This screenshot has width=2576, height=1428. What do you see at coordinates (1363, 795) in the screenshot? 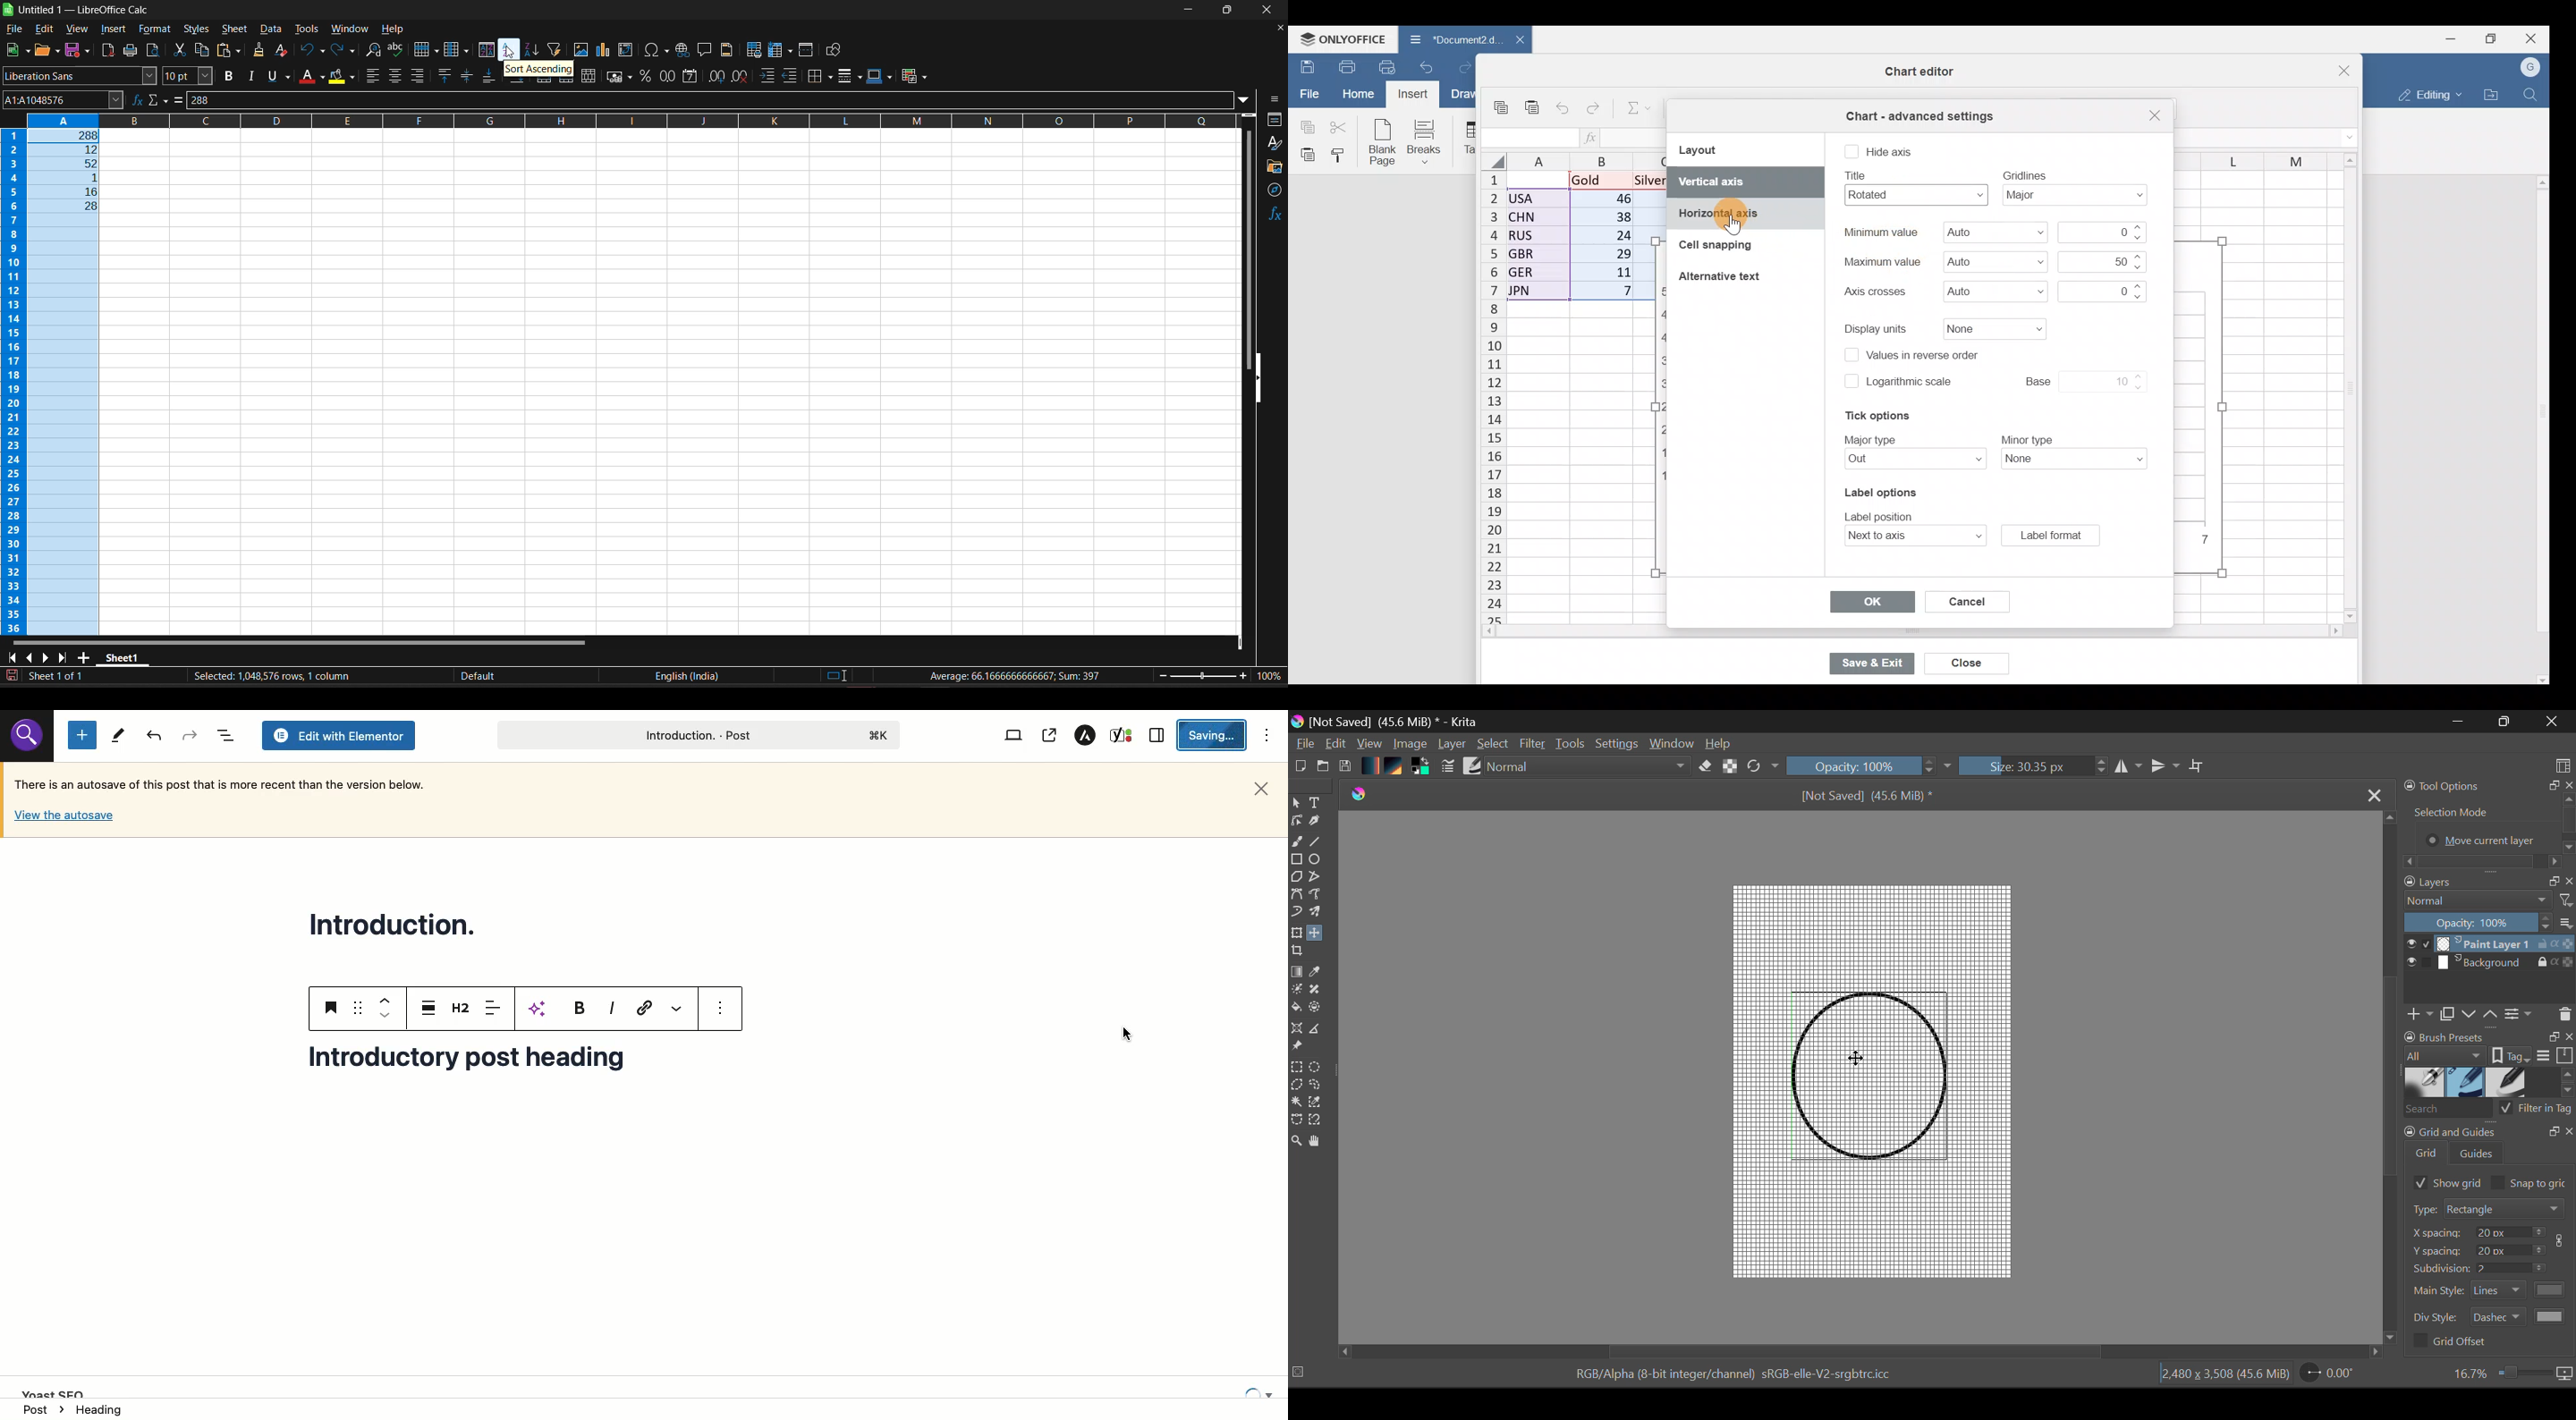
I see `logo` at bounding box center [1363, 795].